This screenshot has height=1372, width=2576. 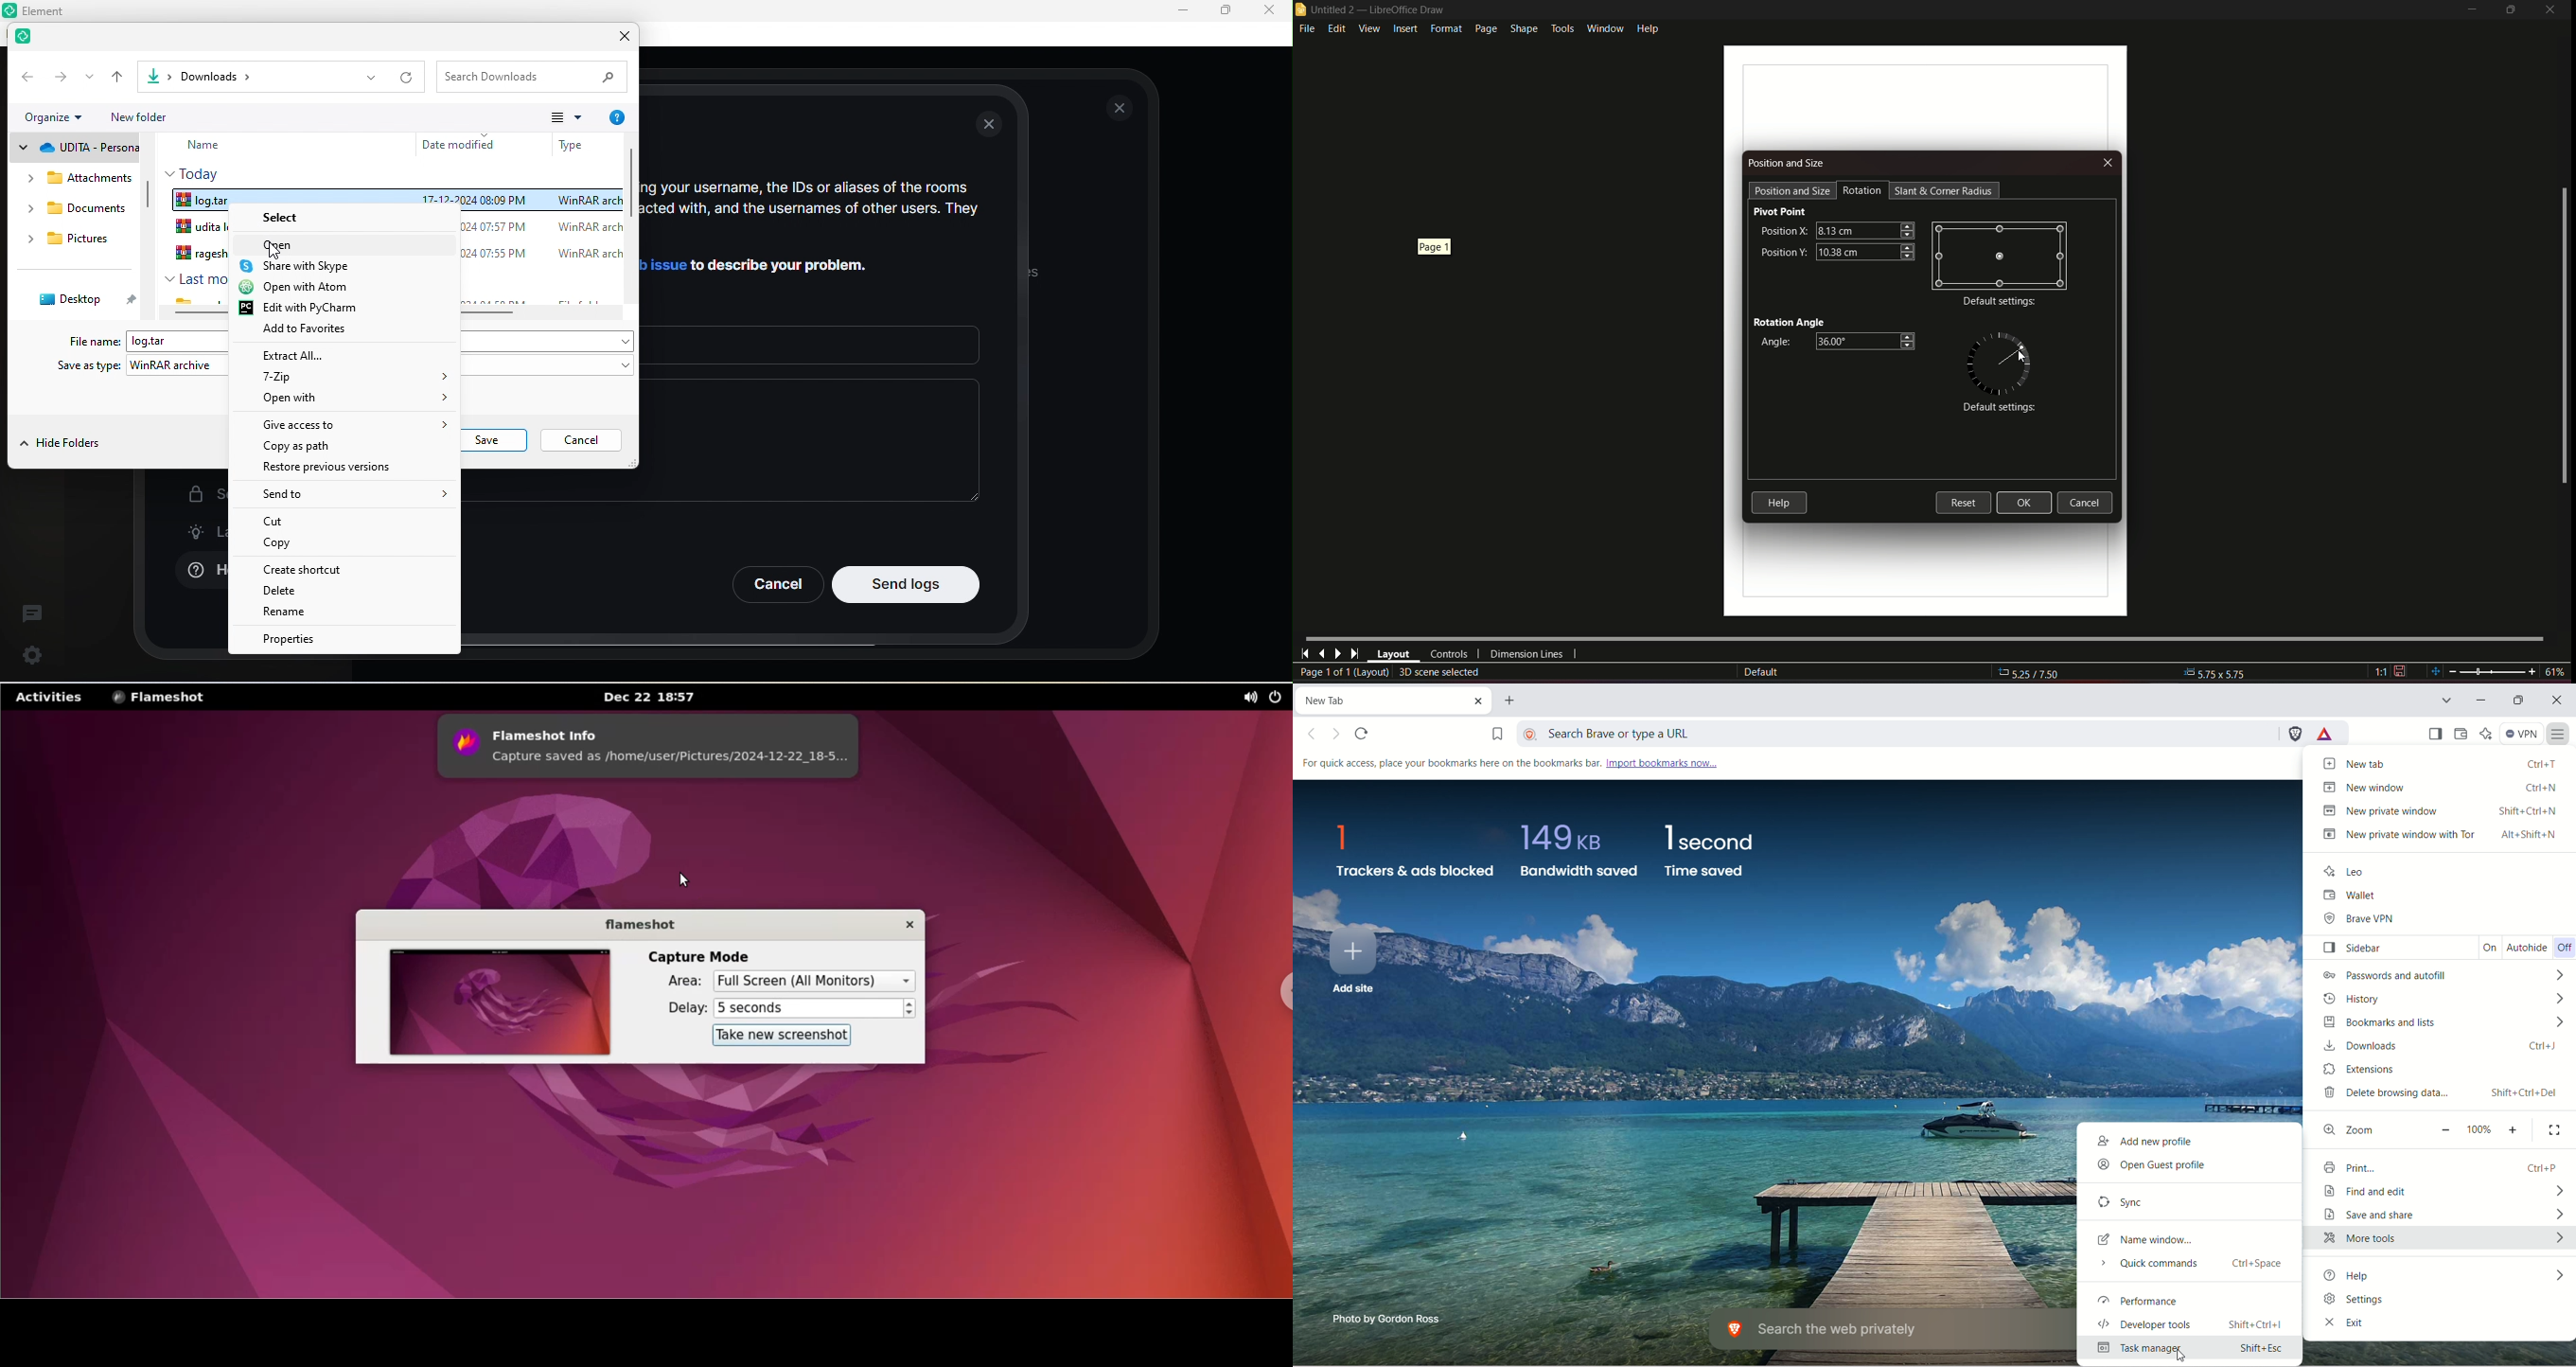 I want to click on add to favorites, so click(x=329, y=333).